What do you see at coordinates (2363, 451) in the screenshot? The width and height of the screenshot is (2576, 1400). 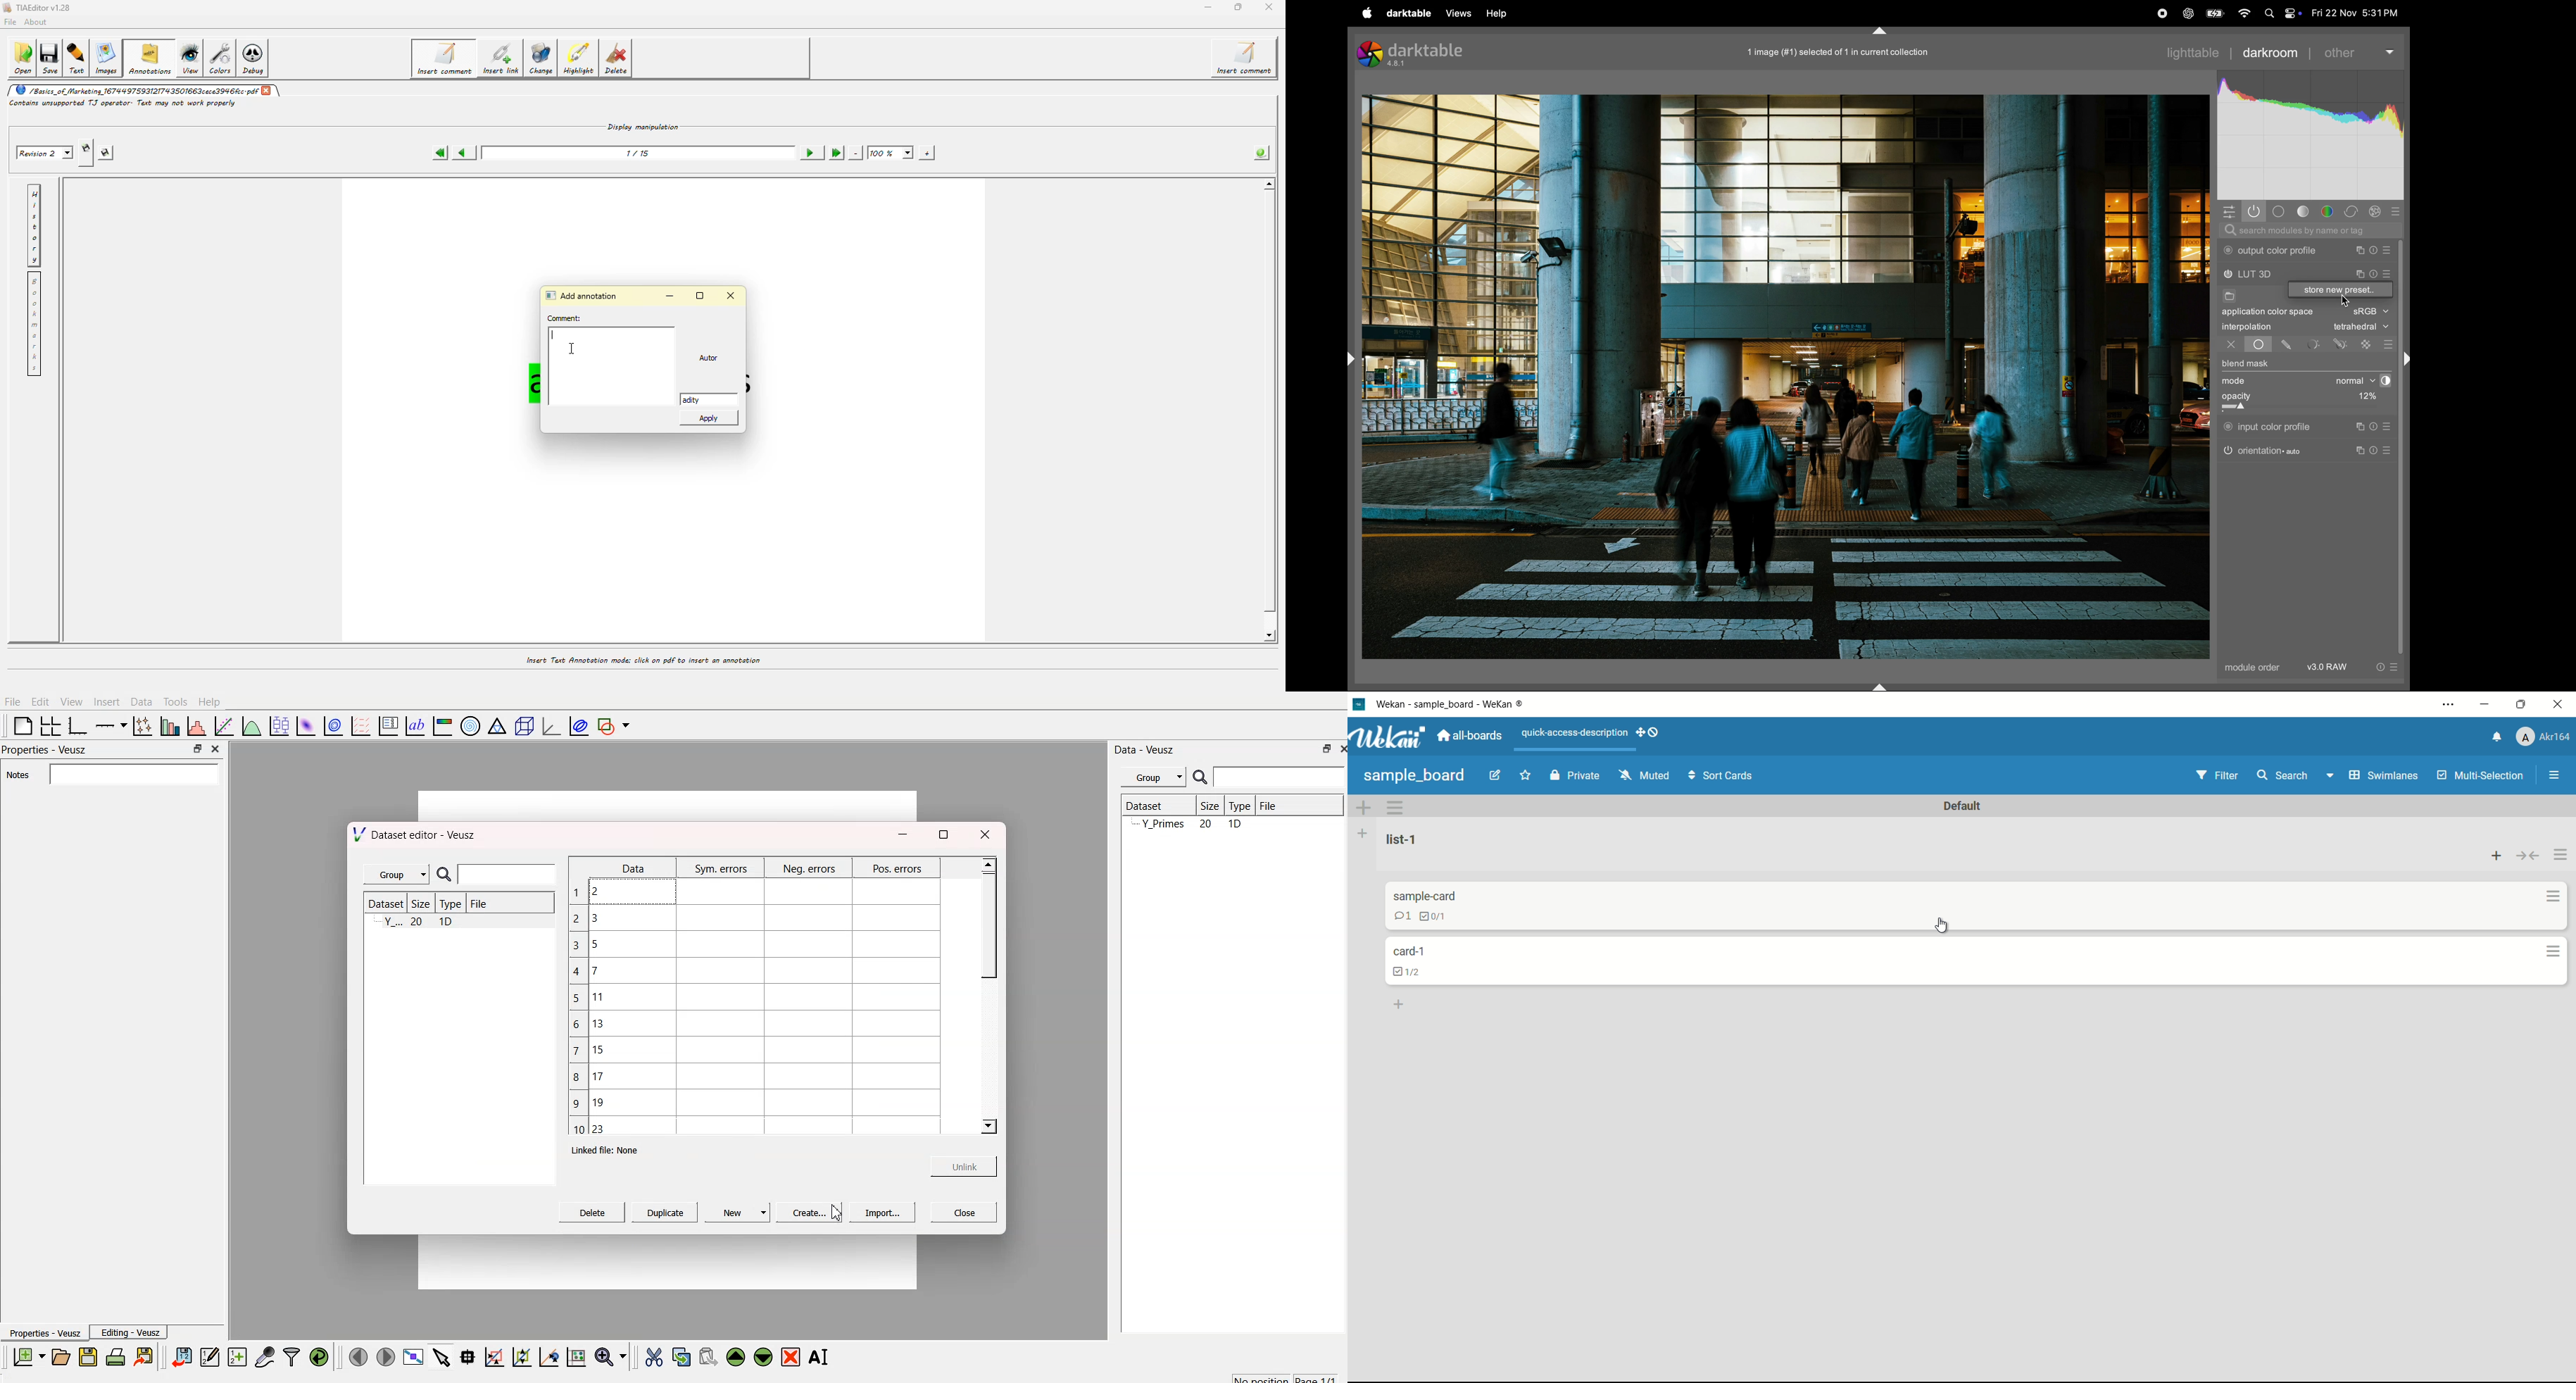 I see `instance` at bounding box center [2363, 451].